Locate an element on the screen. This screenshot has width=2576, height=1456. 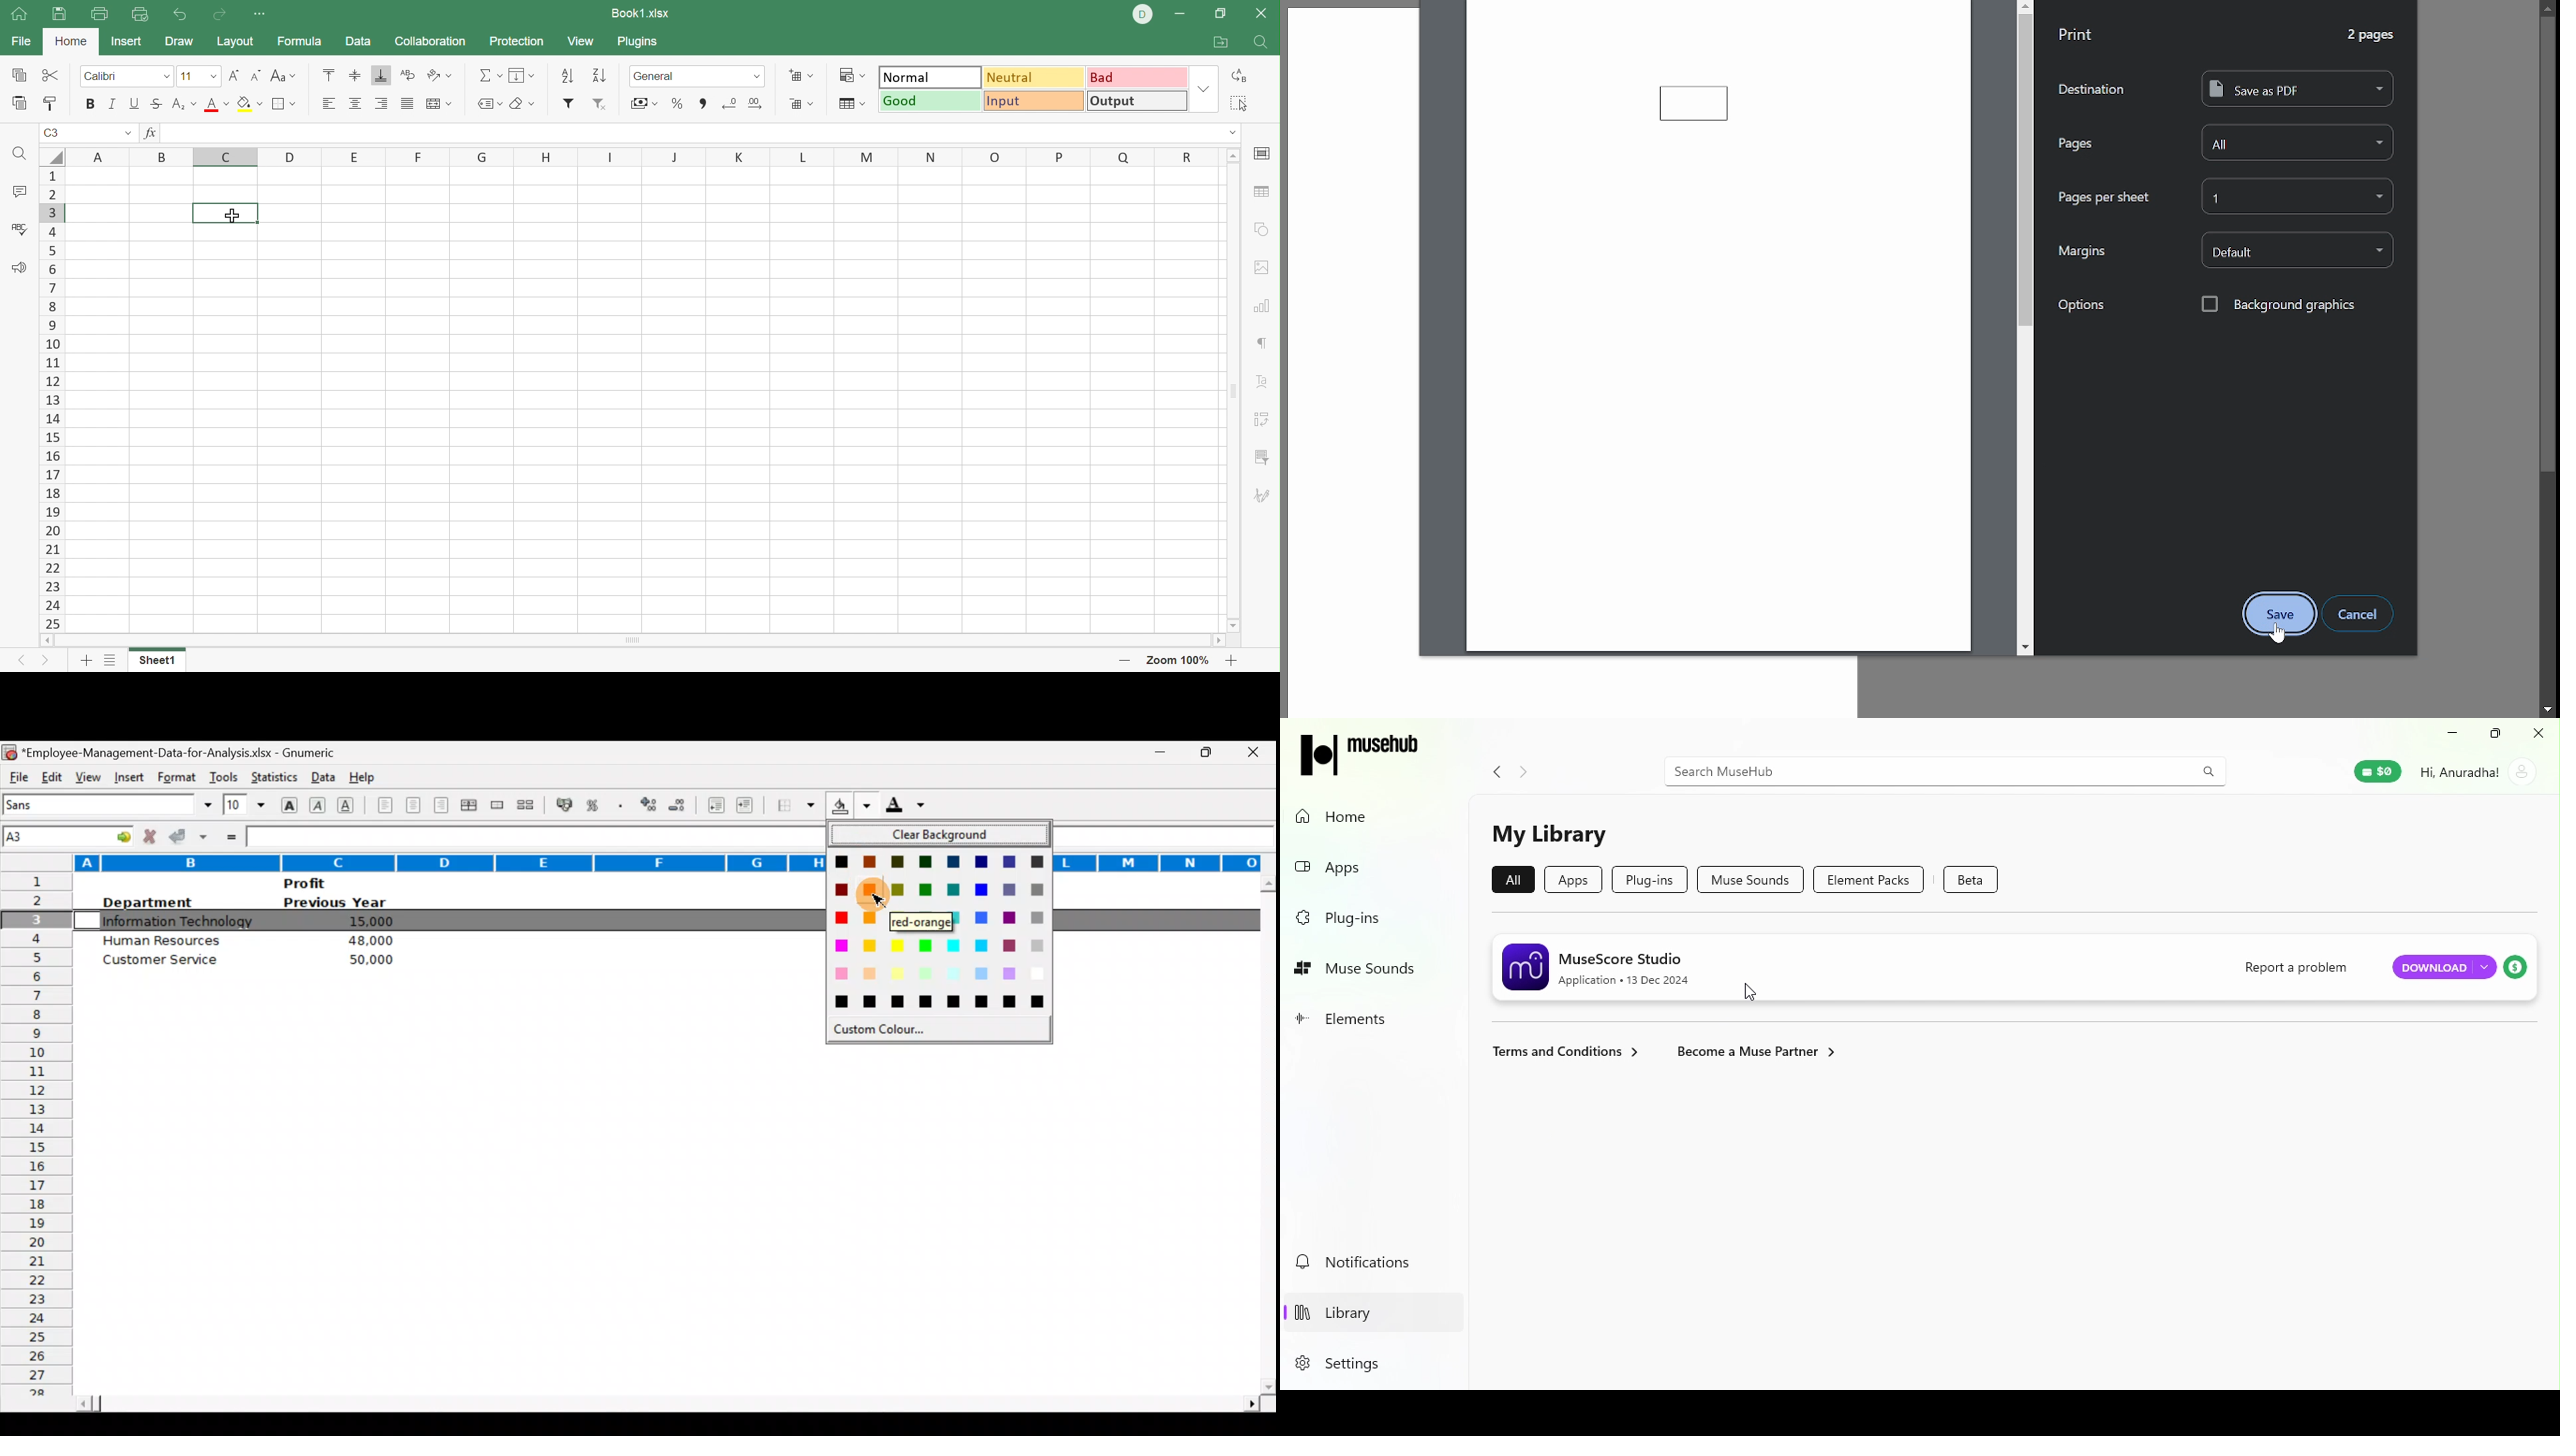
Insert is located at coordinates (129, 42).